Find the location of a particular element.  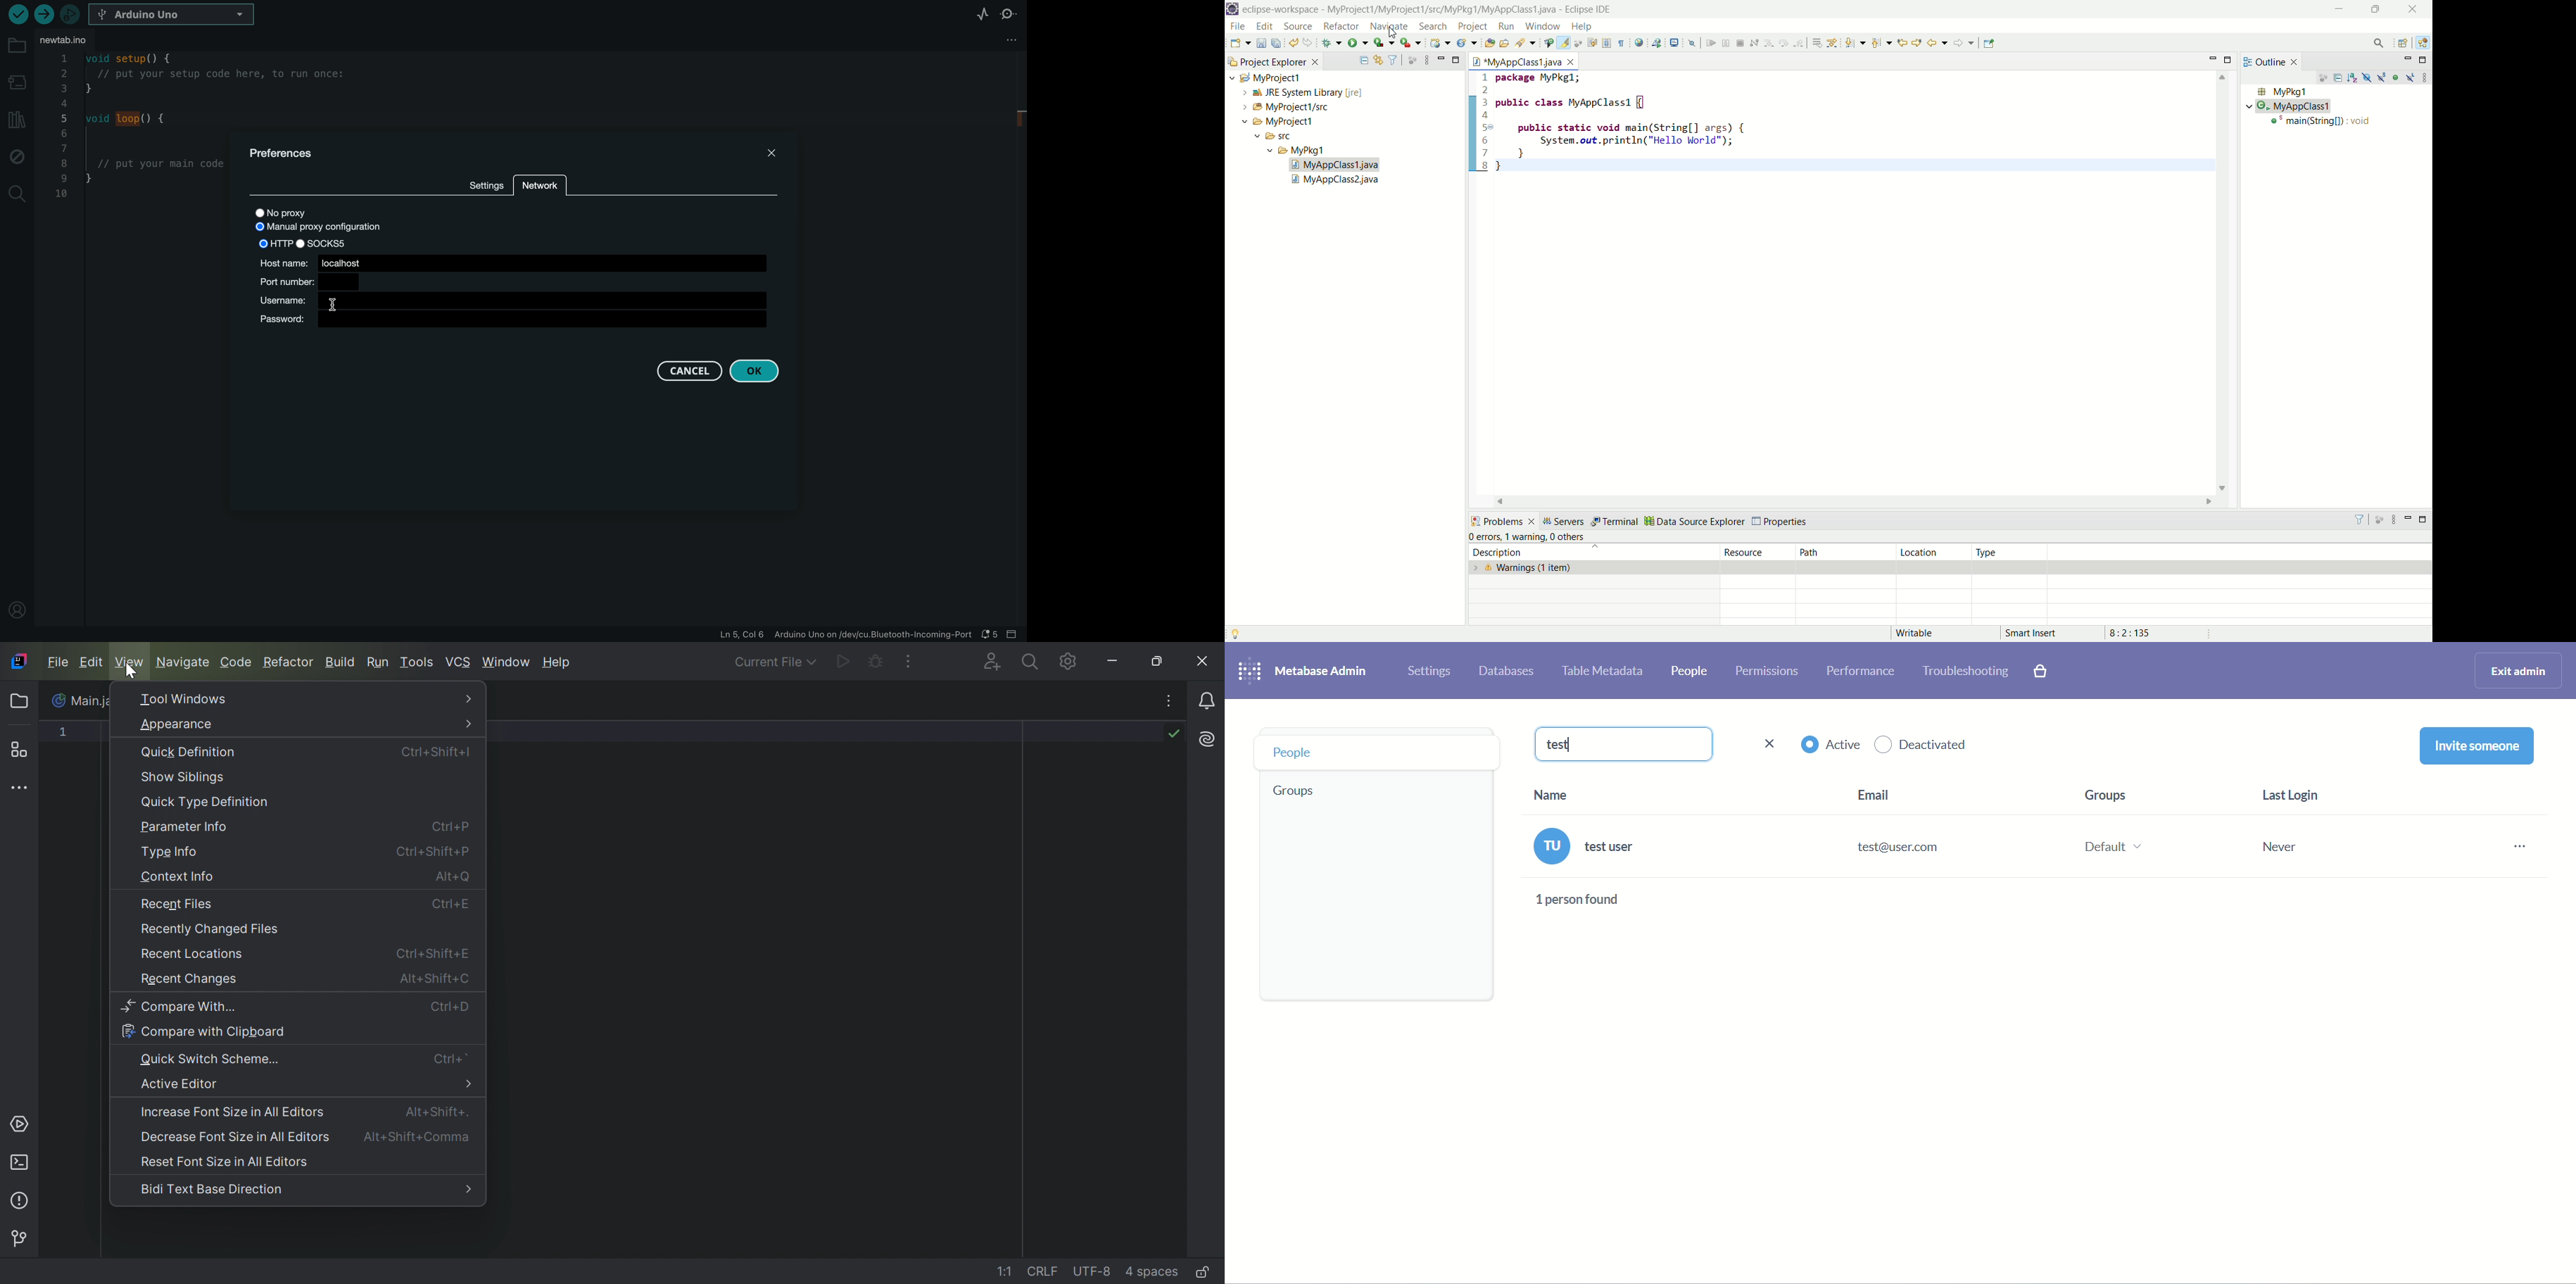

open perspective is located at coordinates (2403, 43).